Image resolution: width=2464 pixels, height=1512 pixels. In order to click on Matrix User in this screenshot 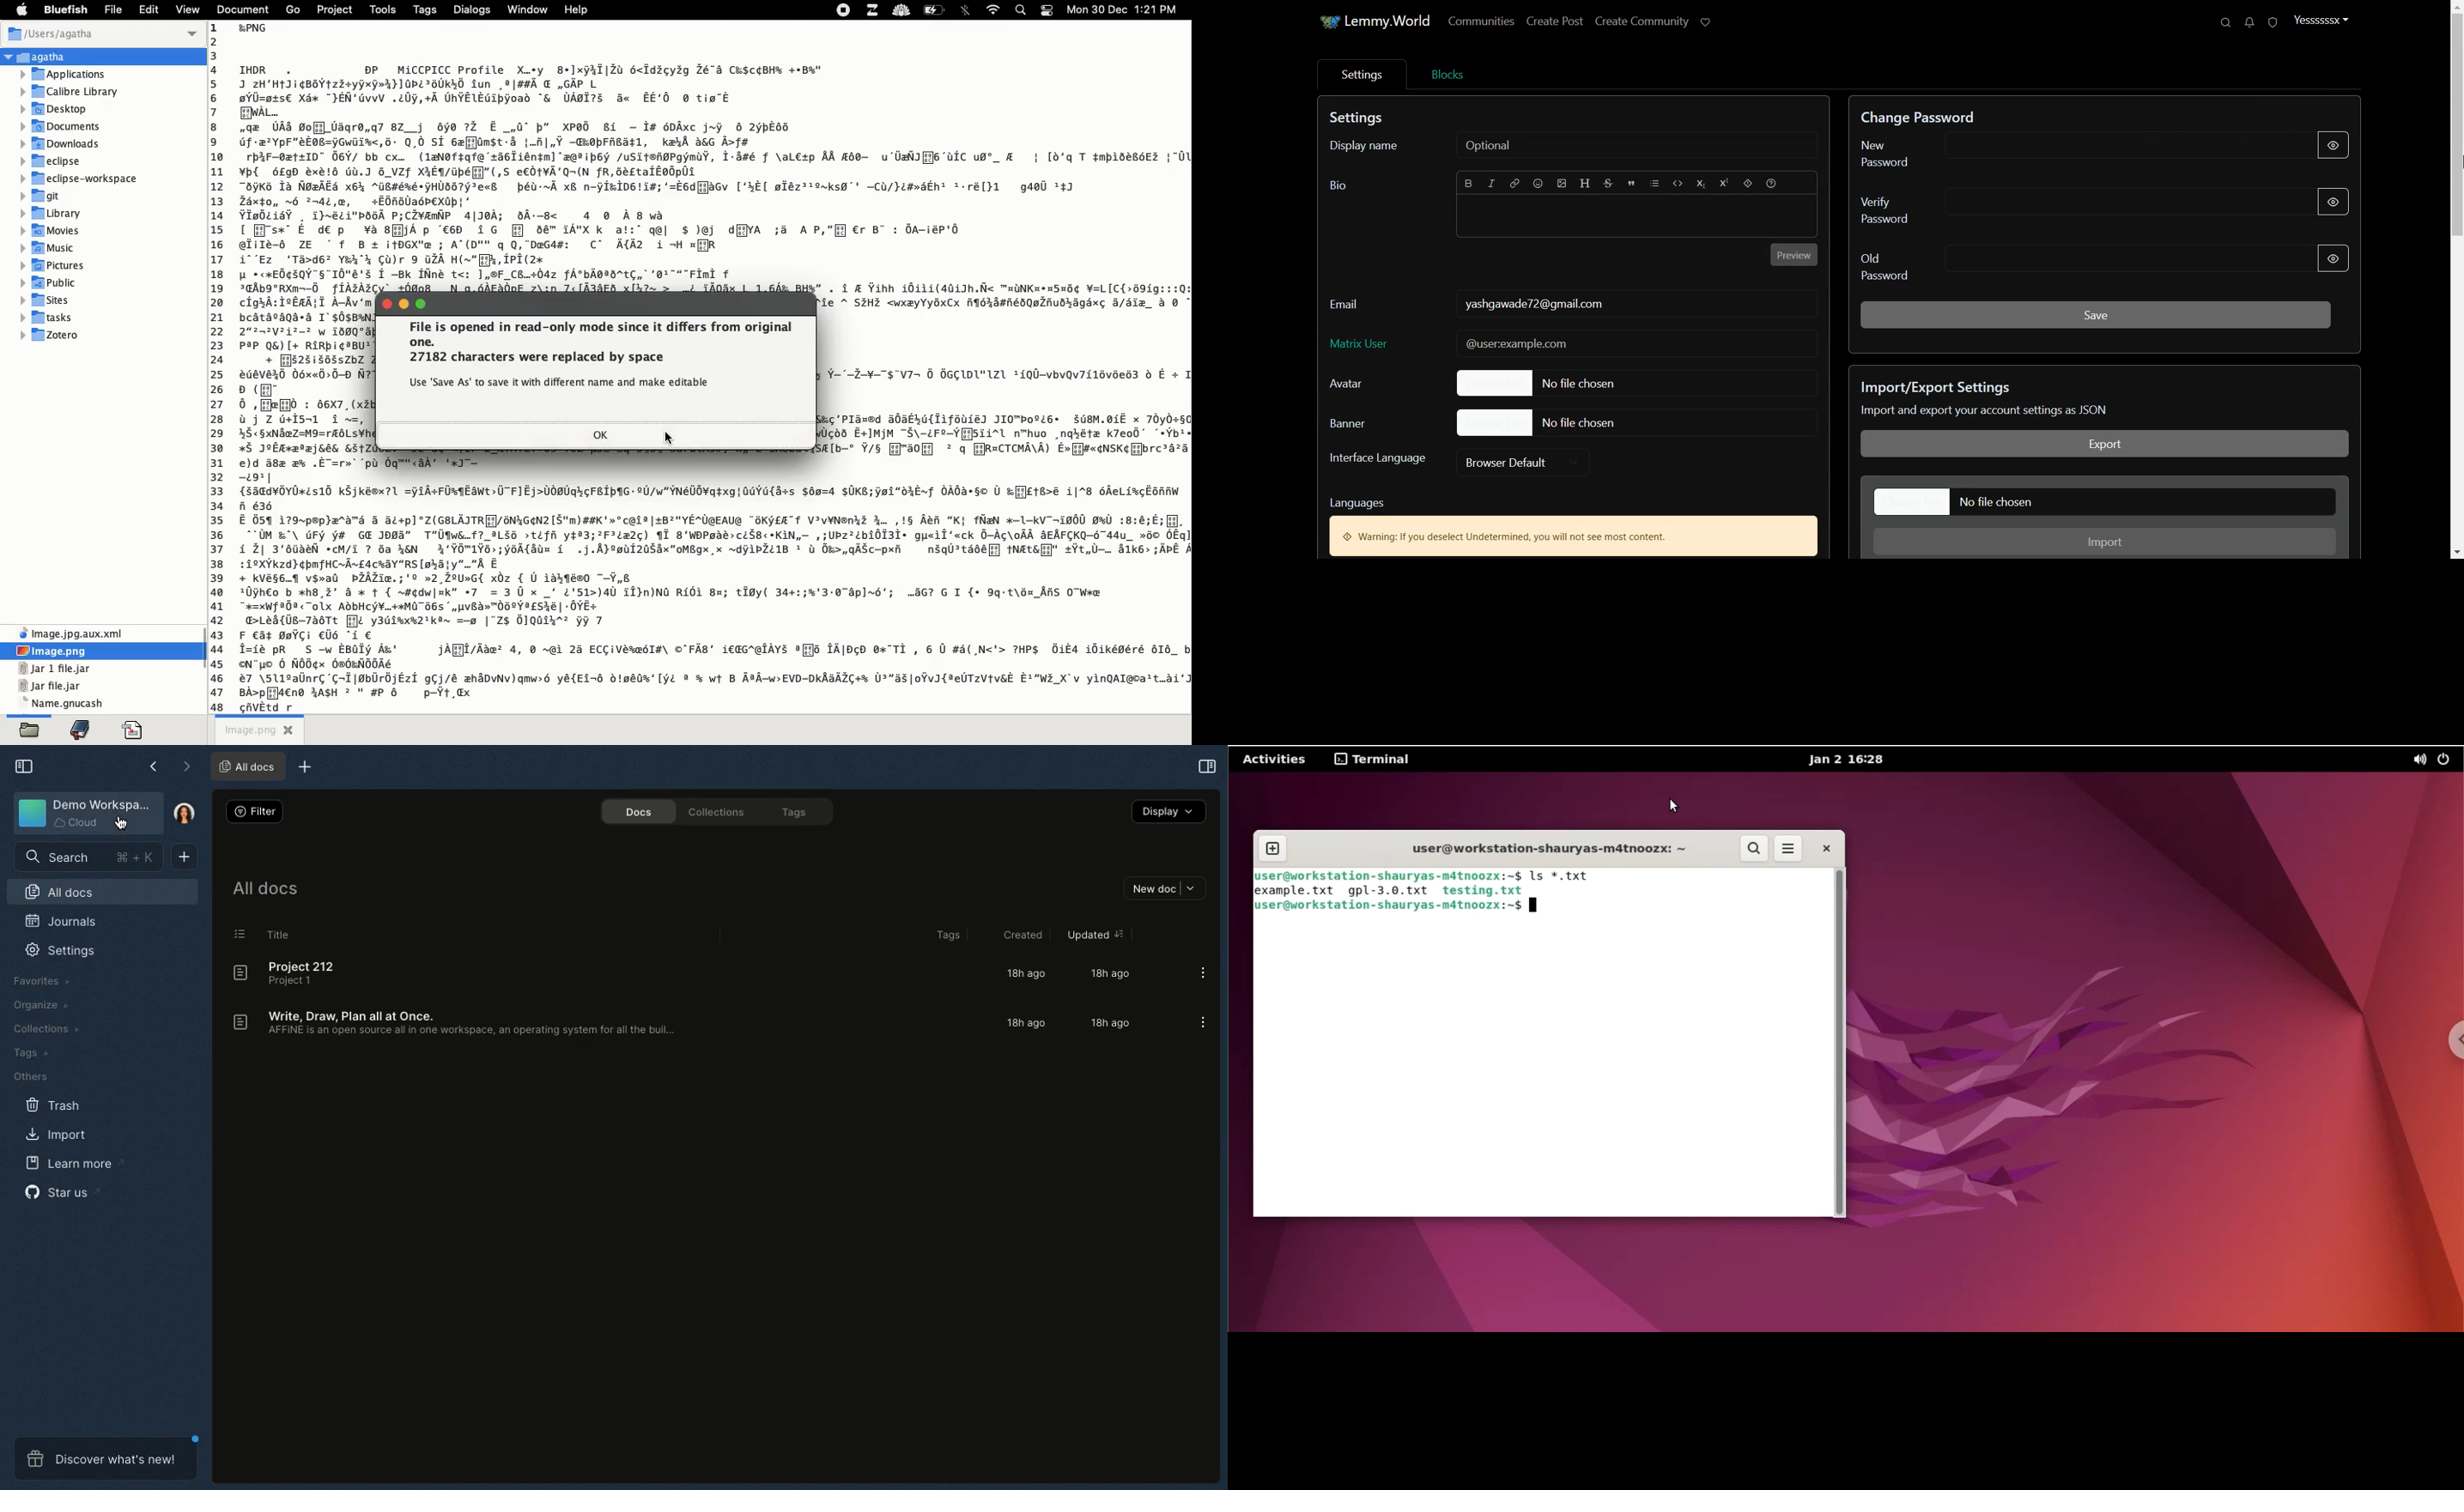, I will do `click(1368, 344)`.